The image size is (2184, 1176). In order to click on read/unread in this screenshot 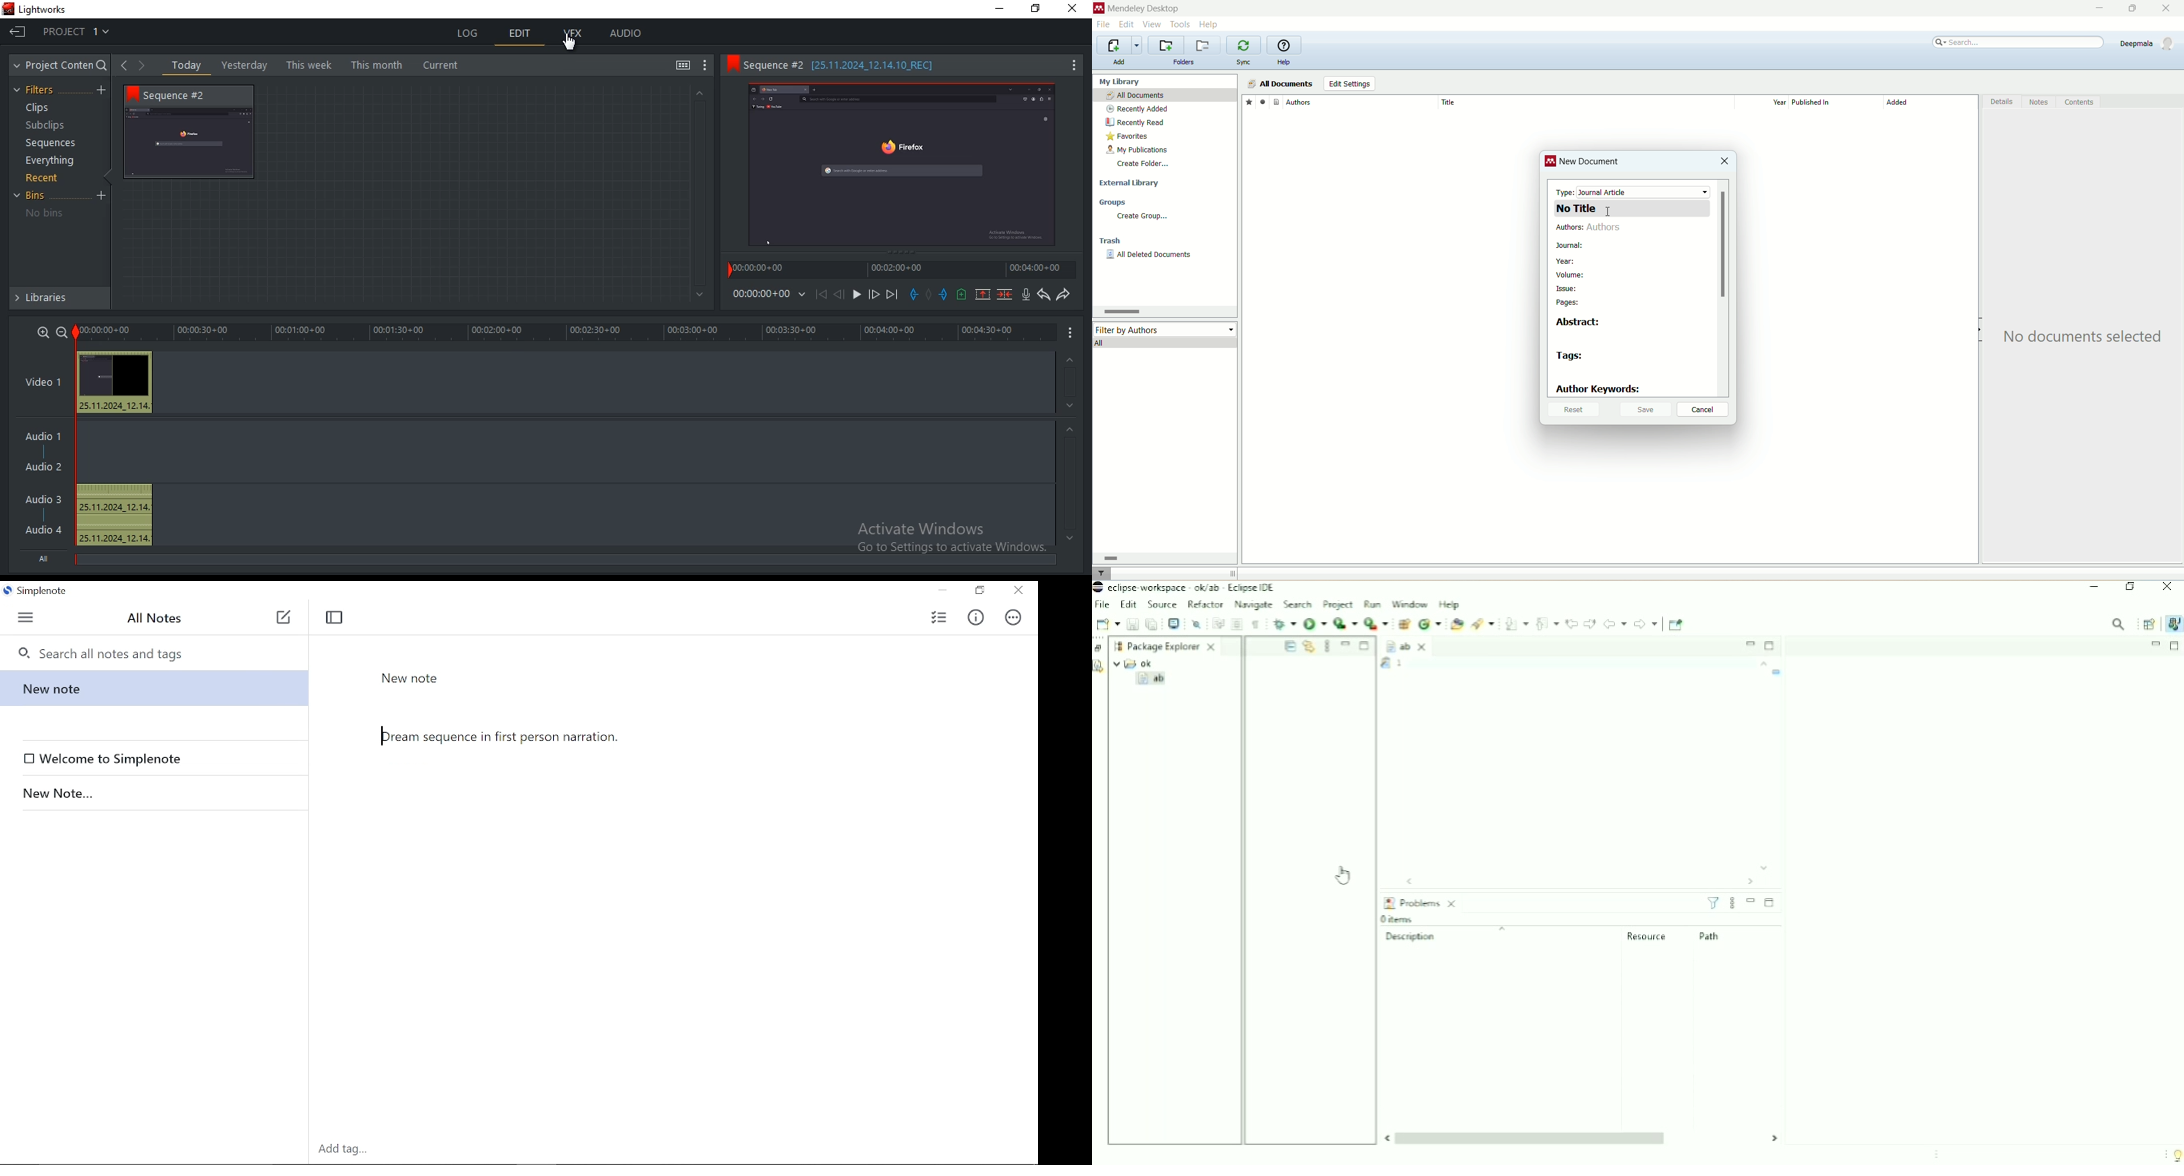, I will do `click(1261, 101)`.